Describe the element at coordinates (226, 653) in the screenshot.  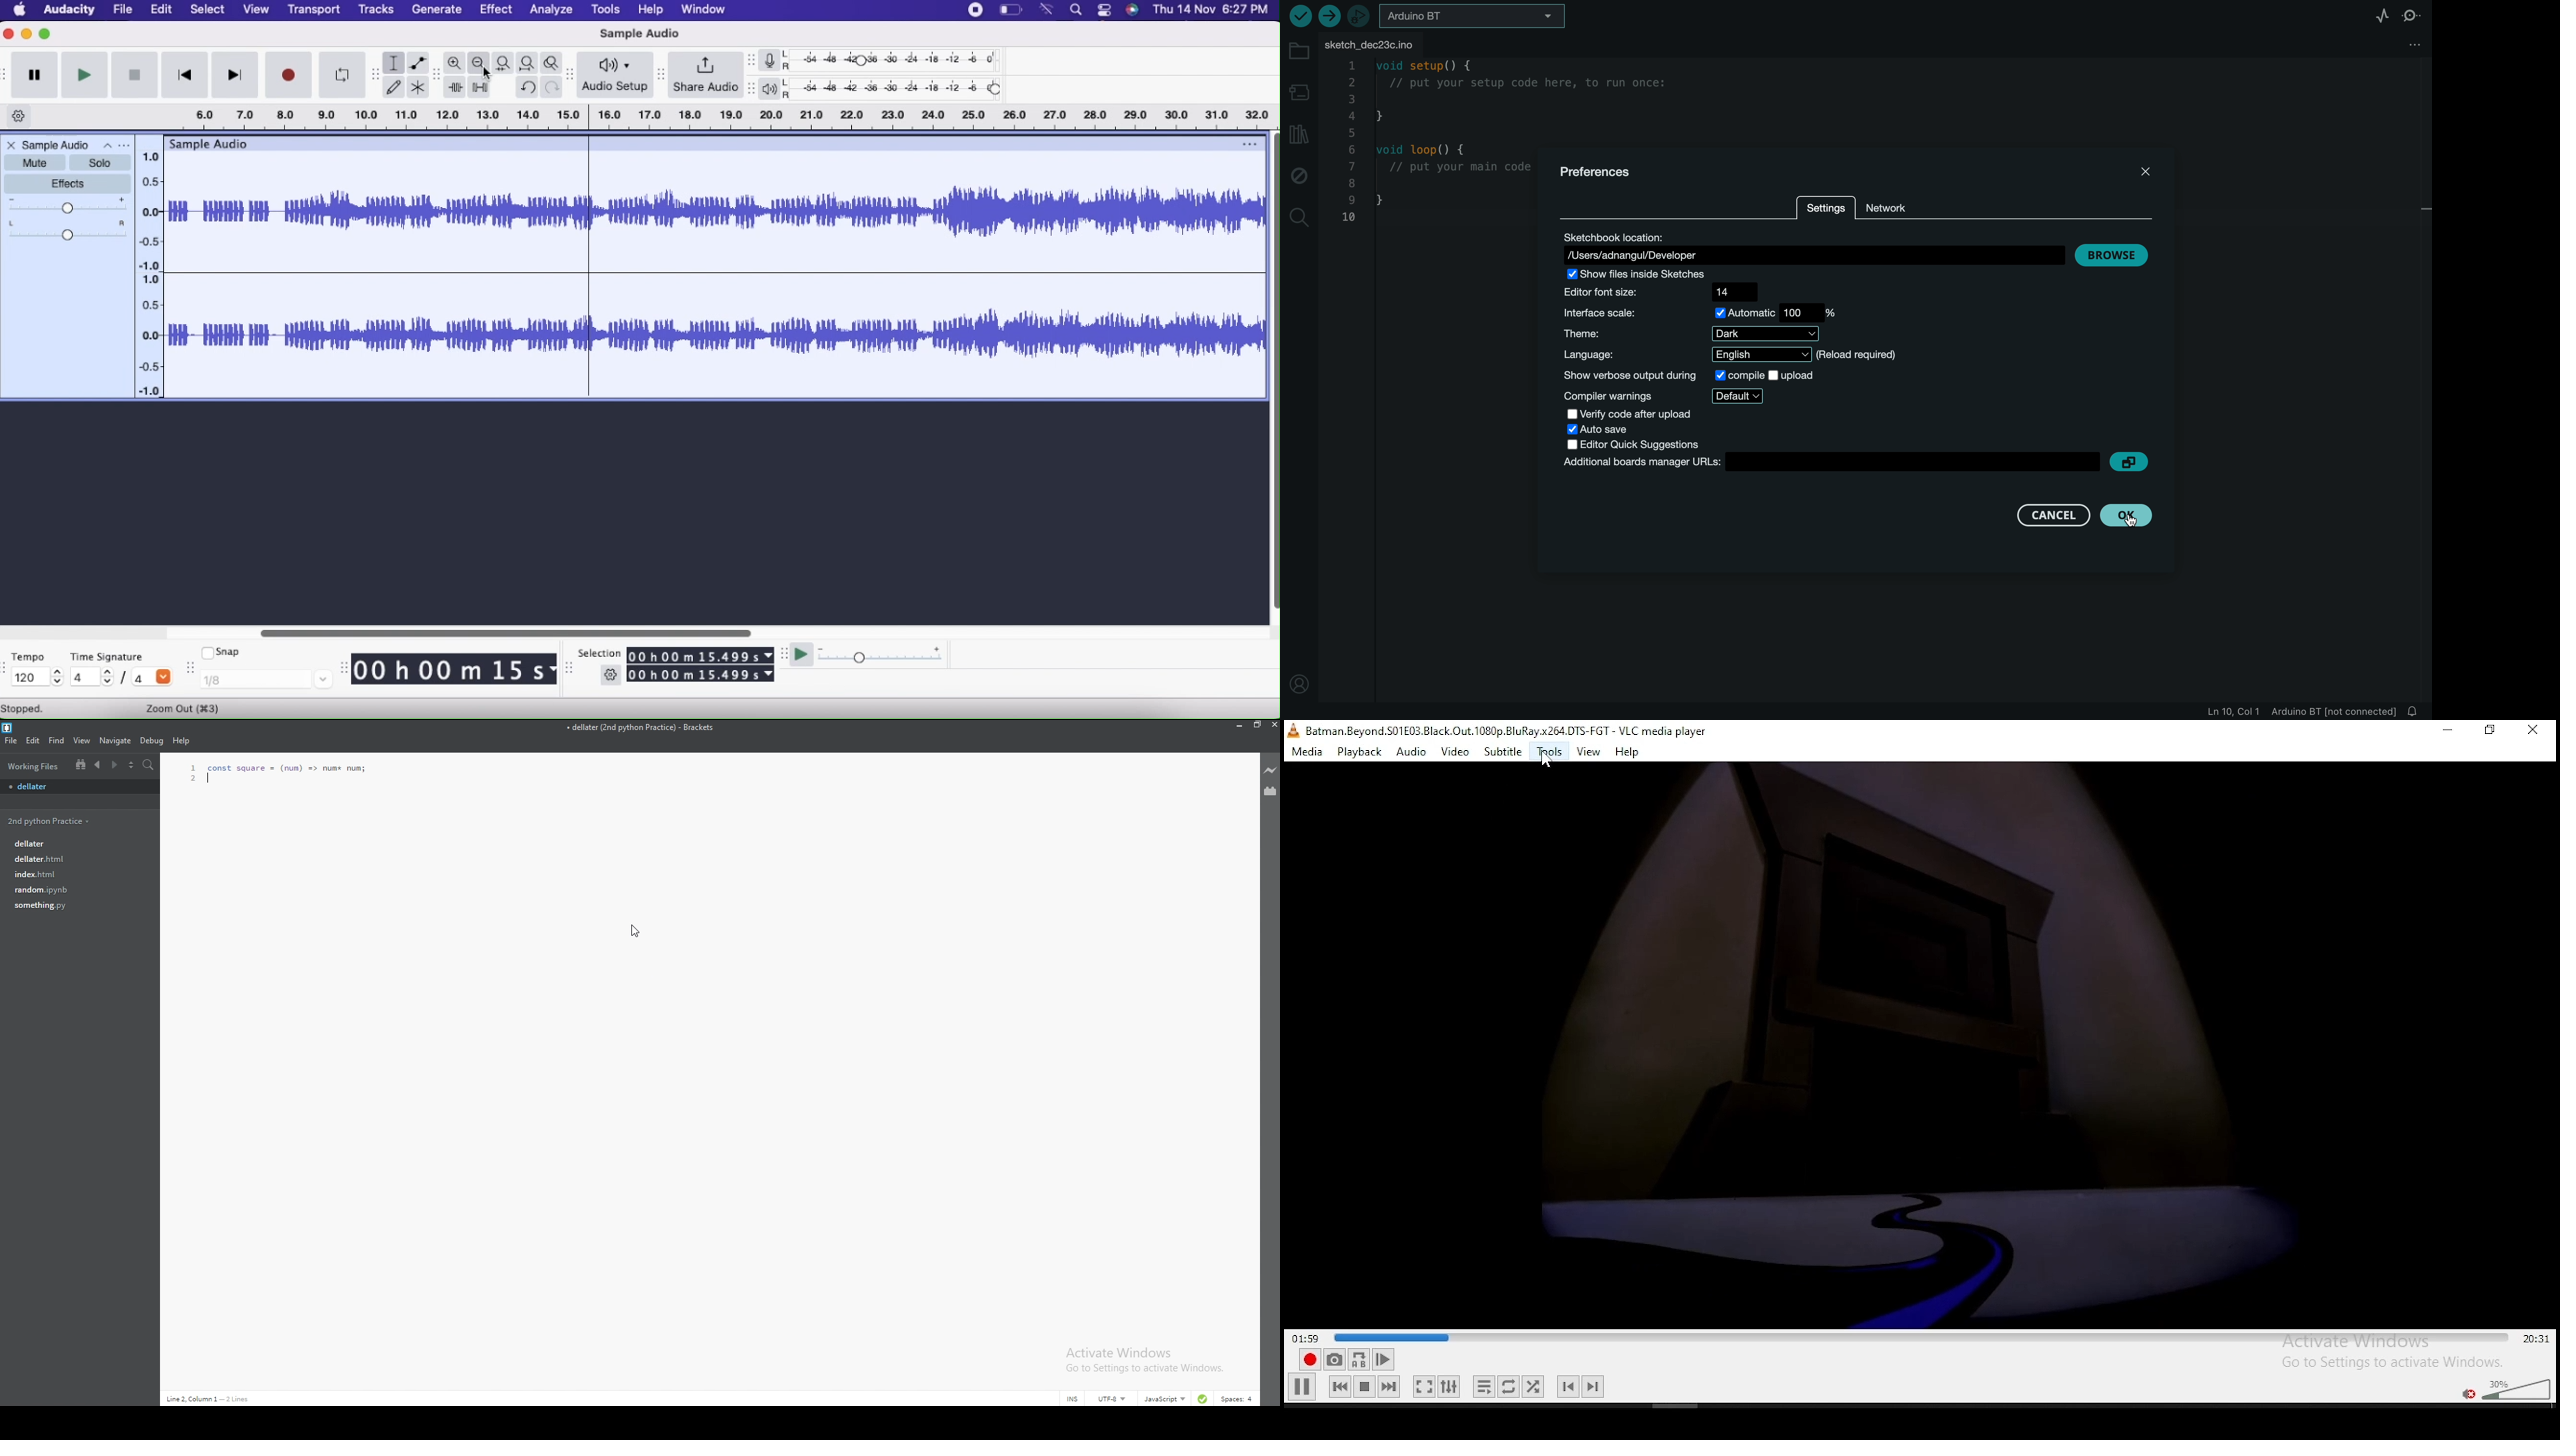
I see `Snap` at that location.